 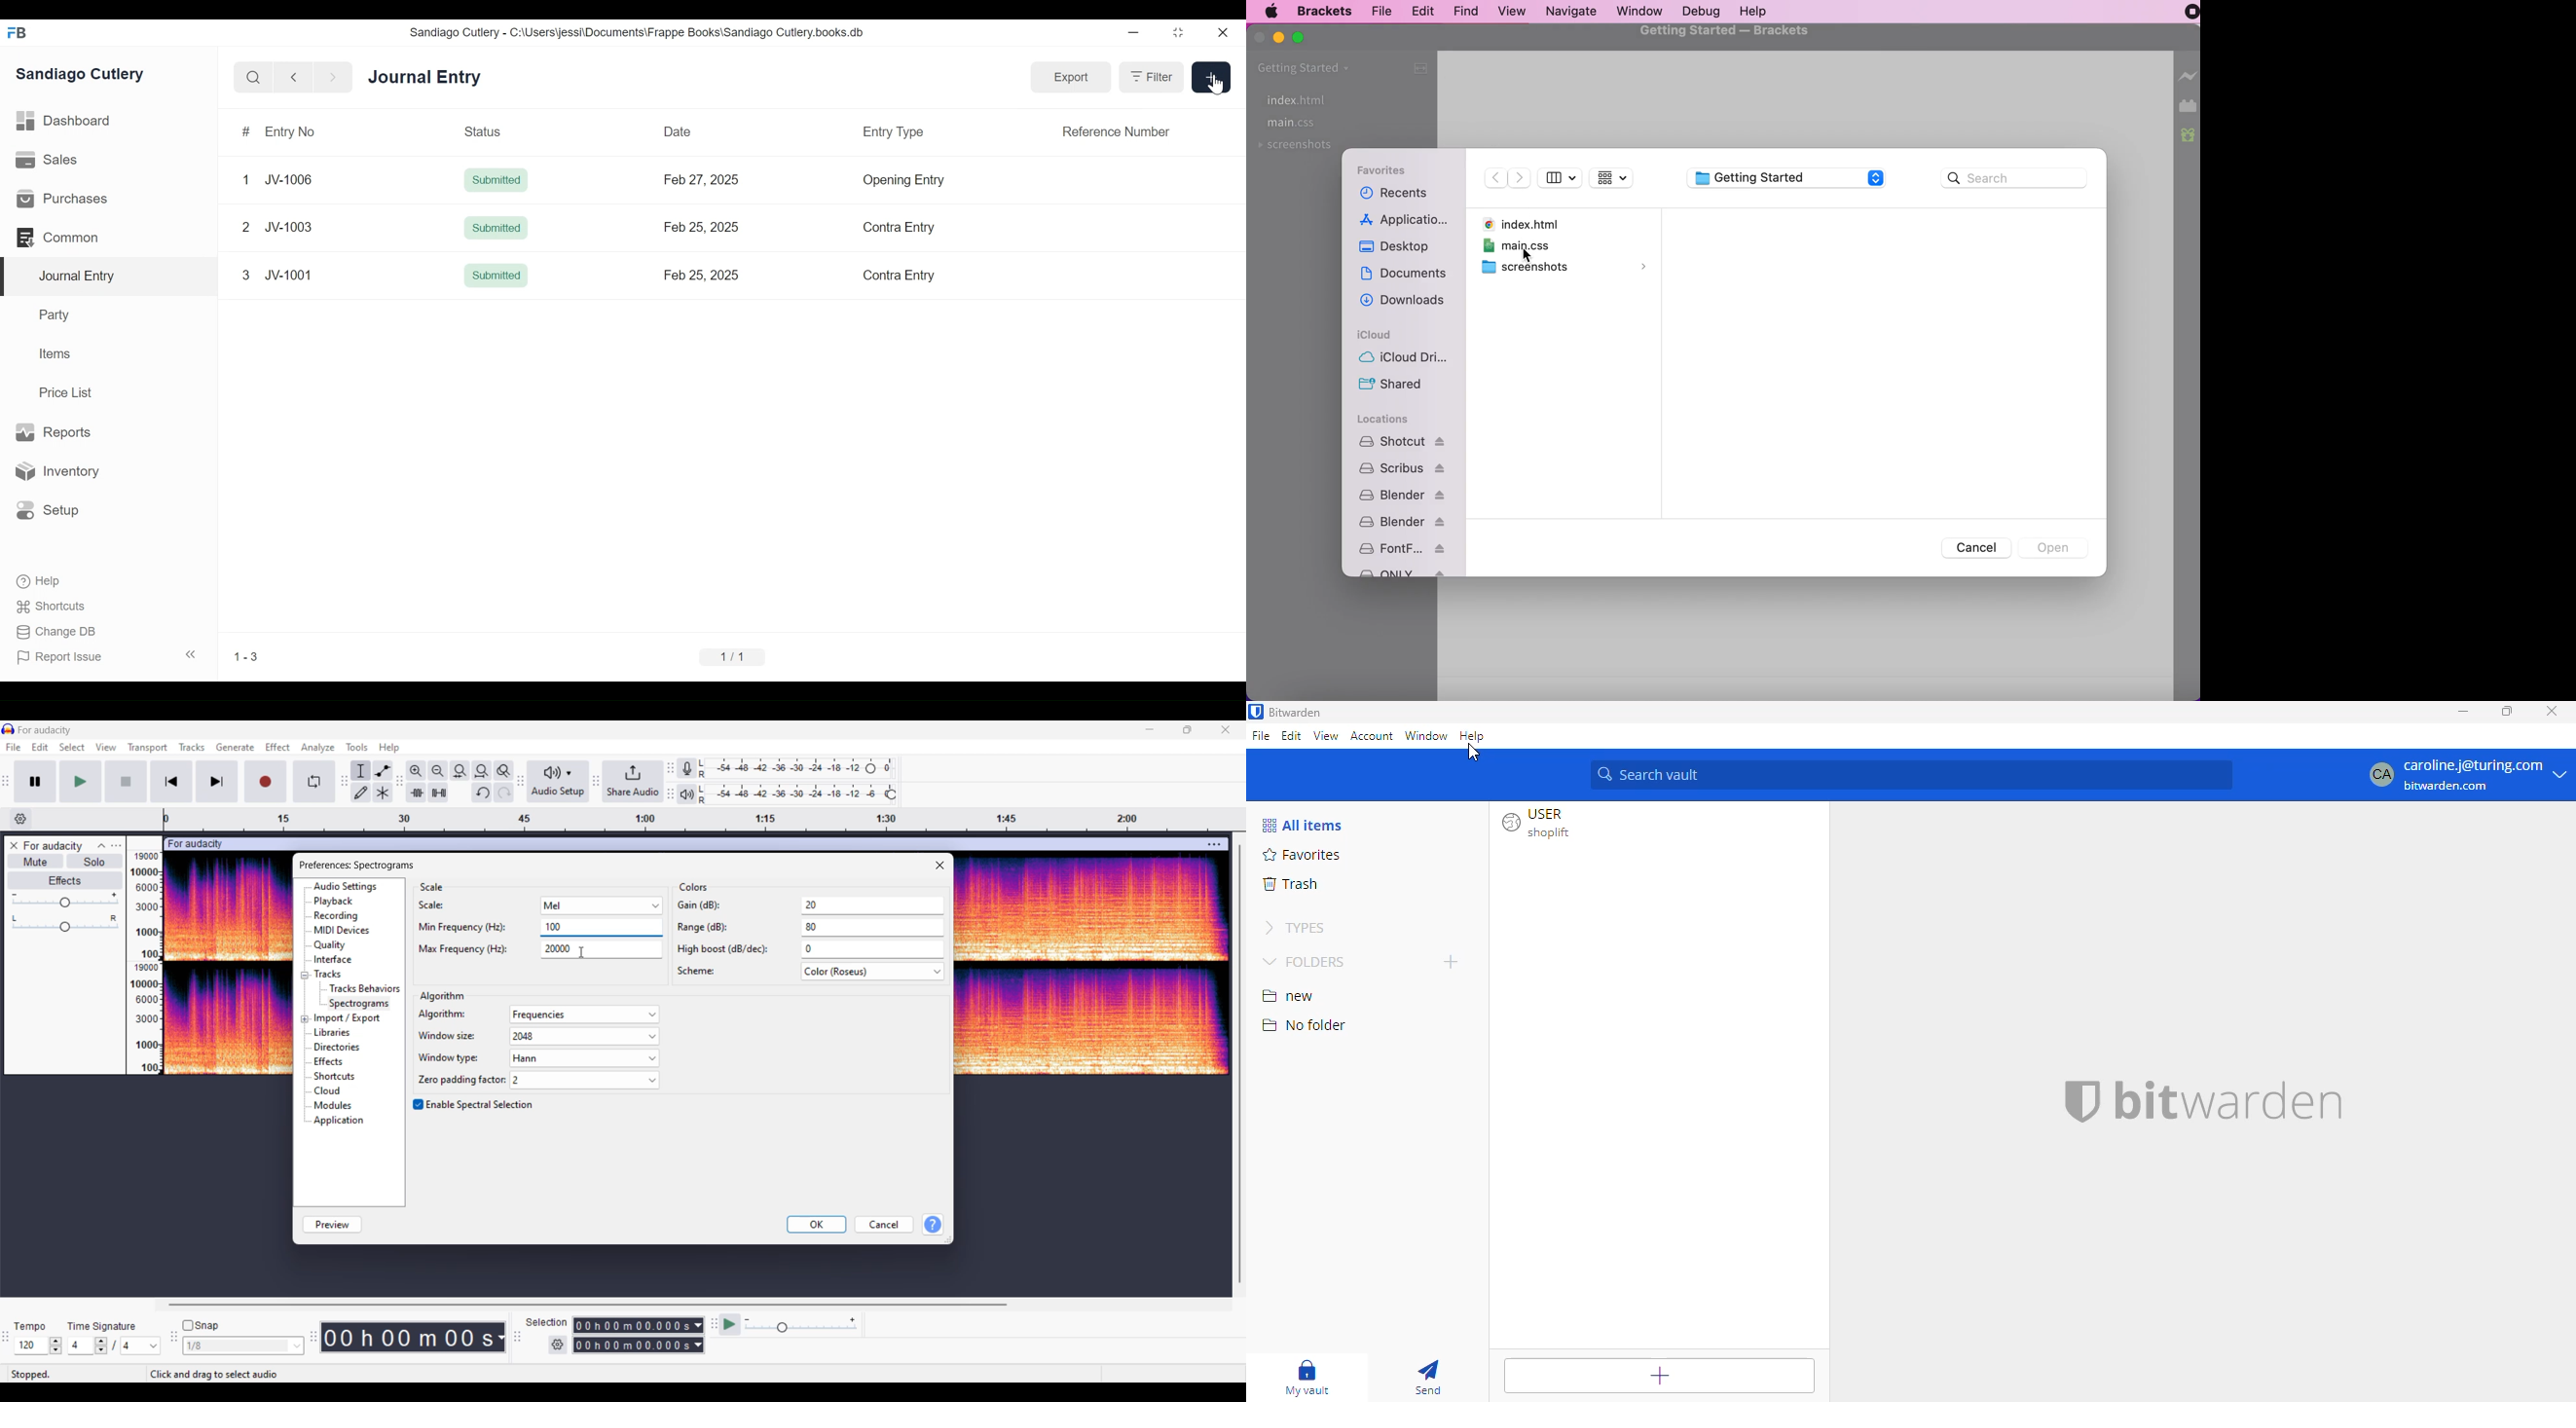 What do you see at coordinates (1401, 247) in the screenshot?
I see `desktop` at bounding box center [1401, 247].